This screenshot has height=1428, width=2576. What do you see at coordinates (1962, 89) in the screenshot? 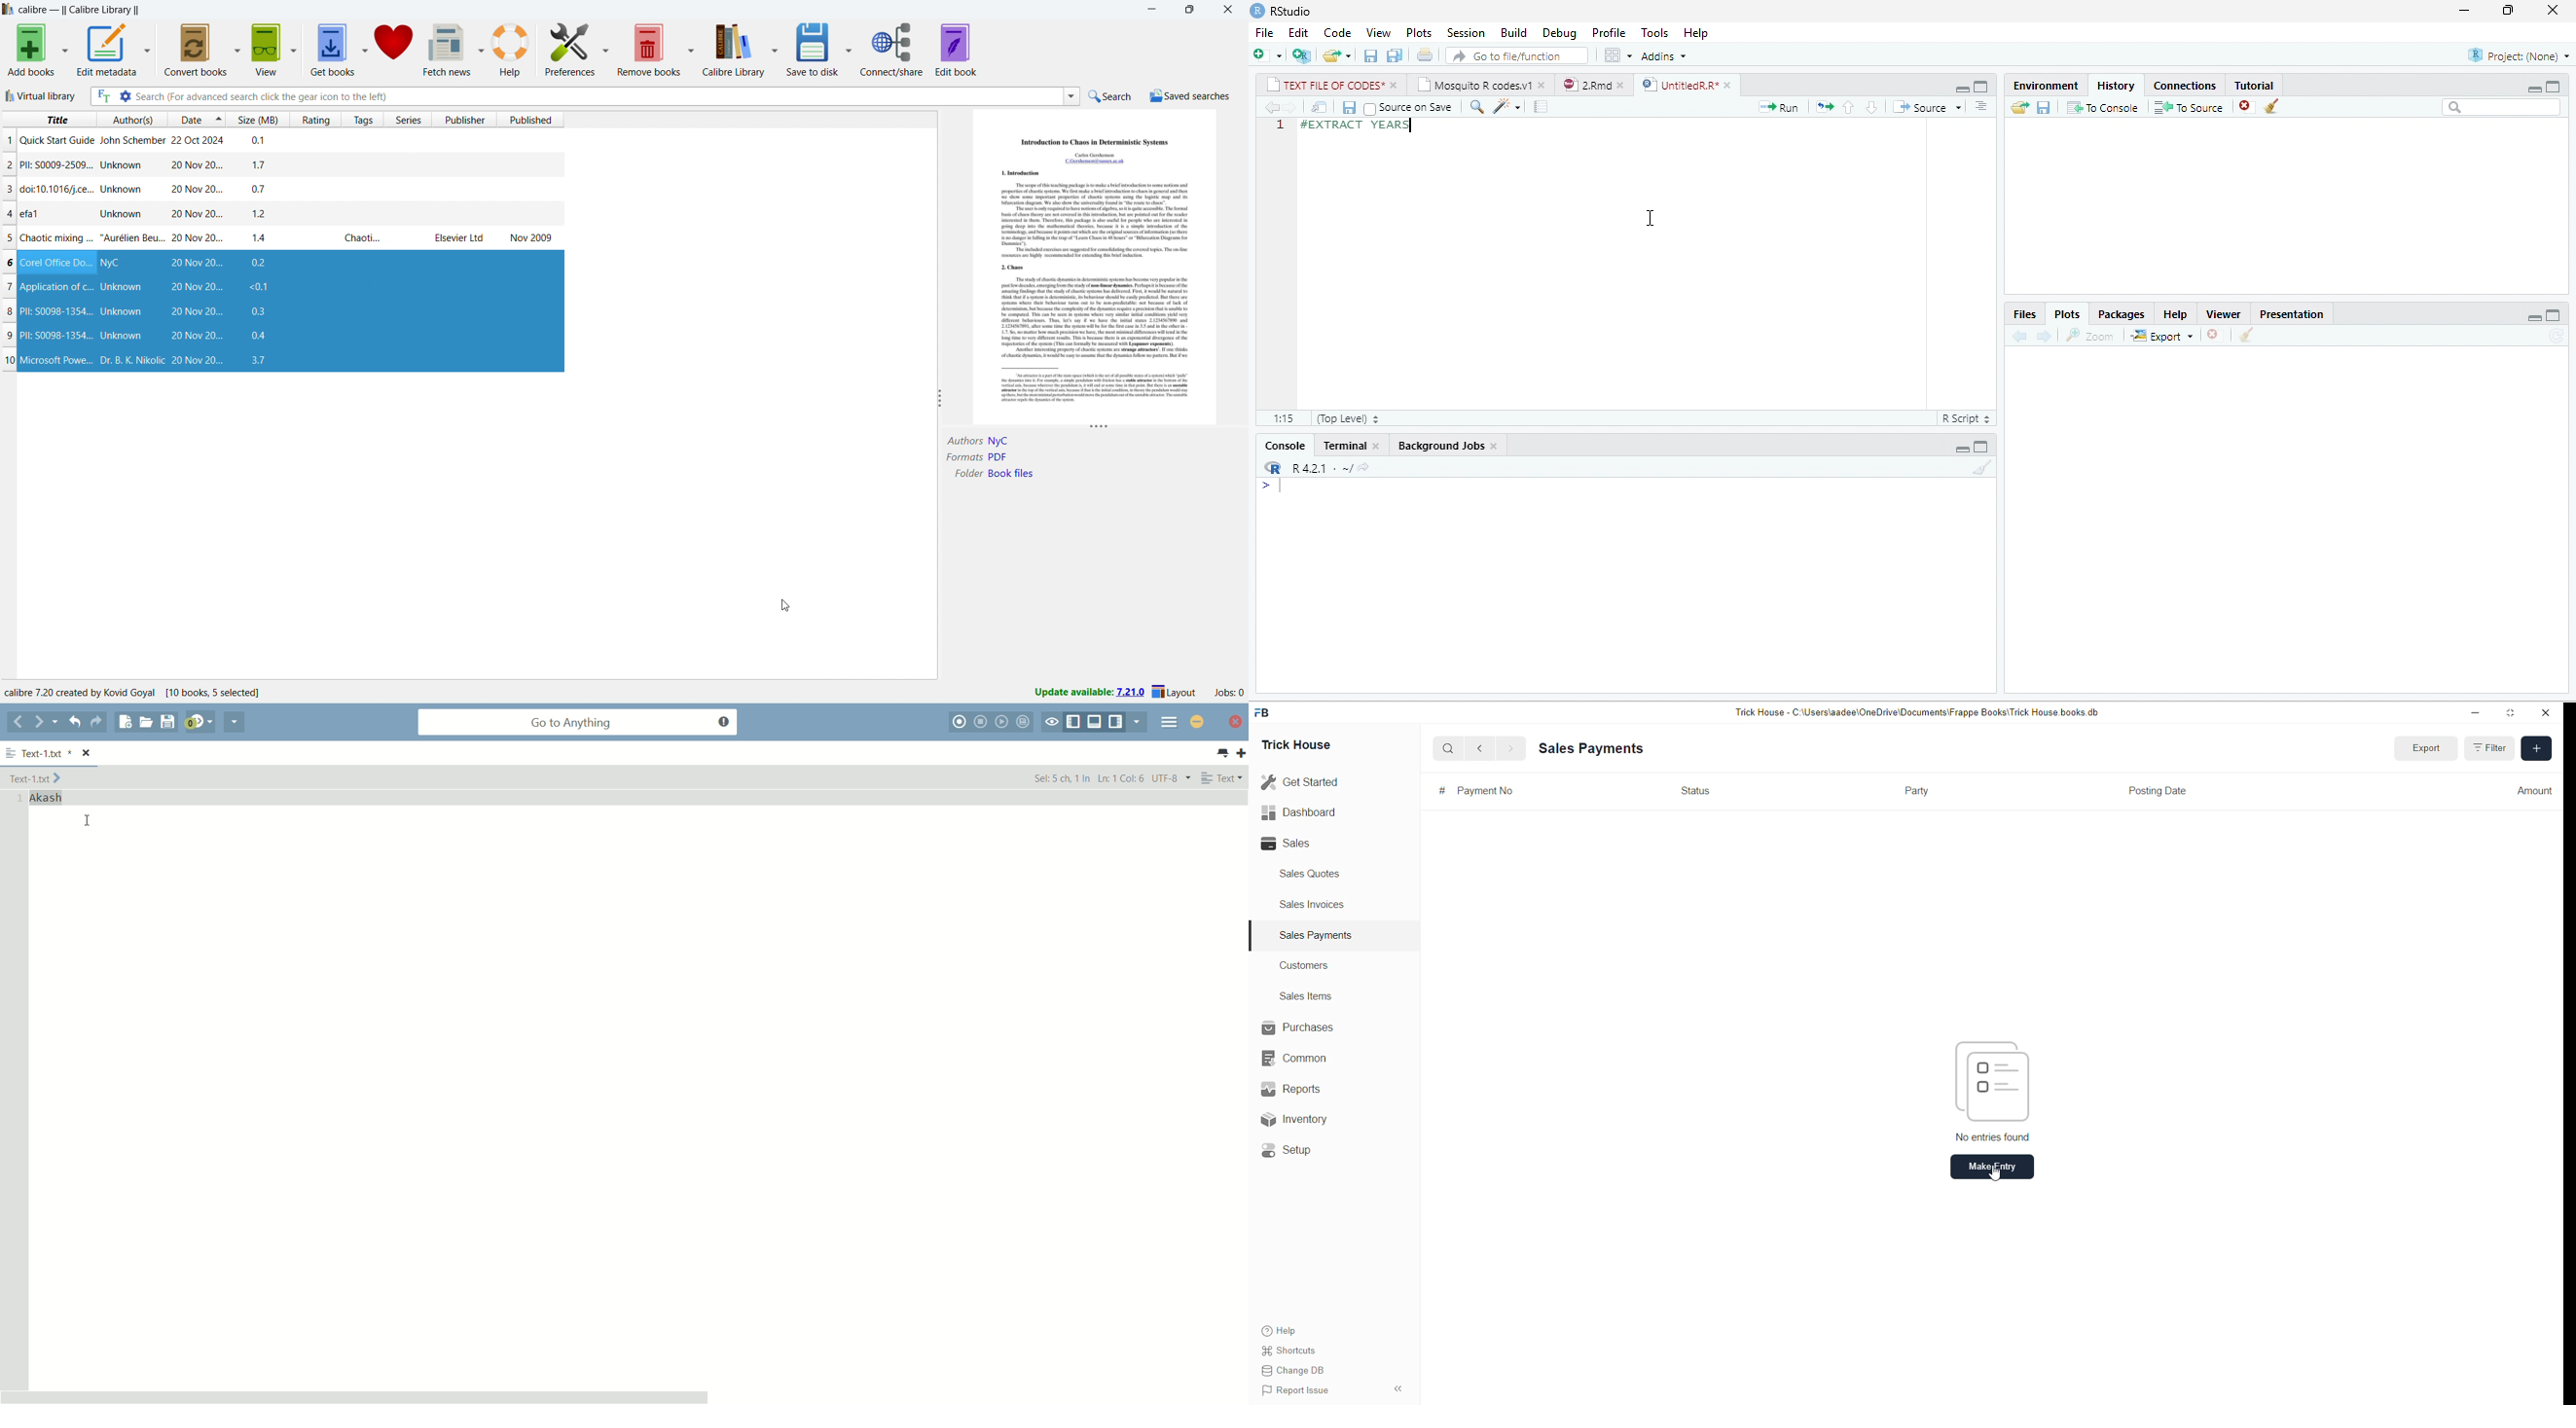
I see `minimize` at bounding box center [1962, 89].